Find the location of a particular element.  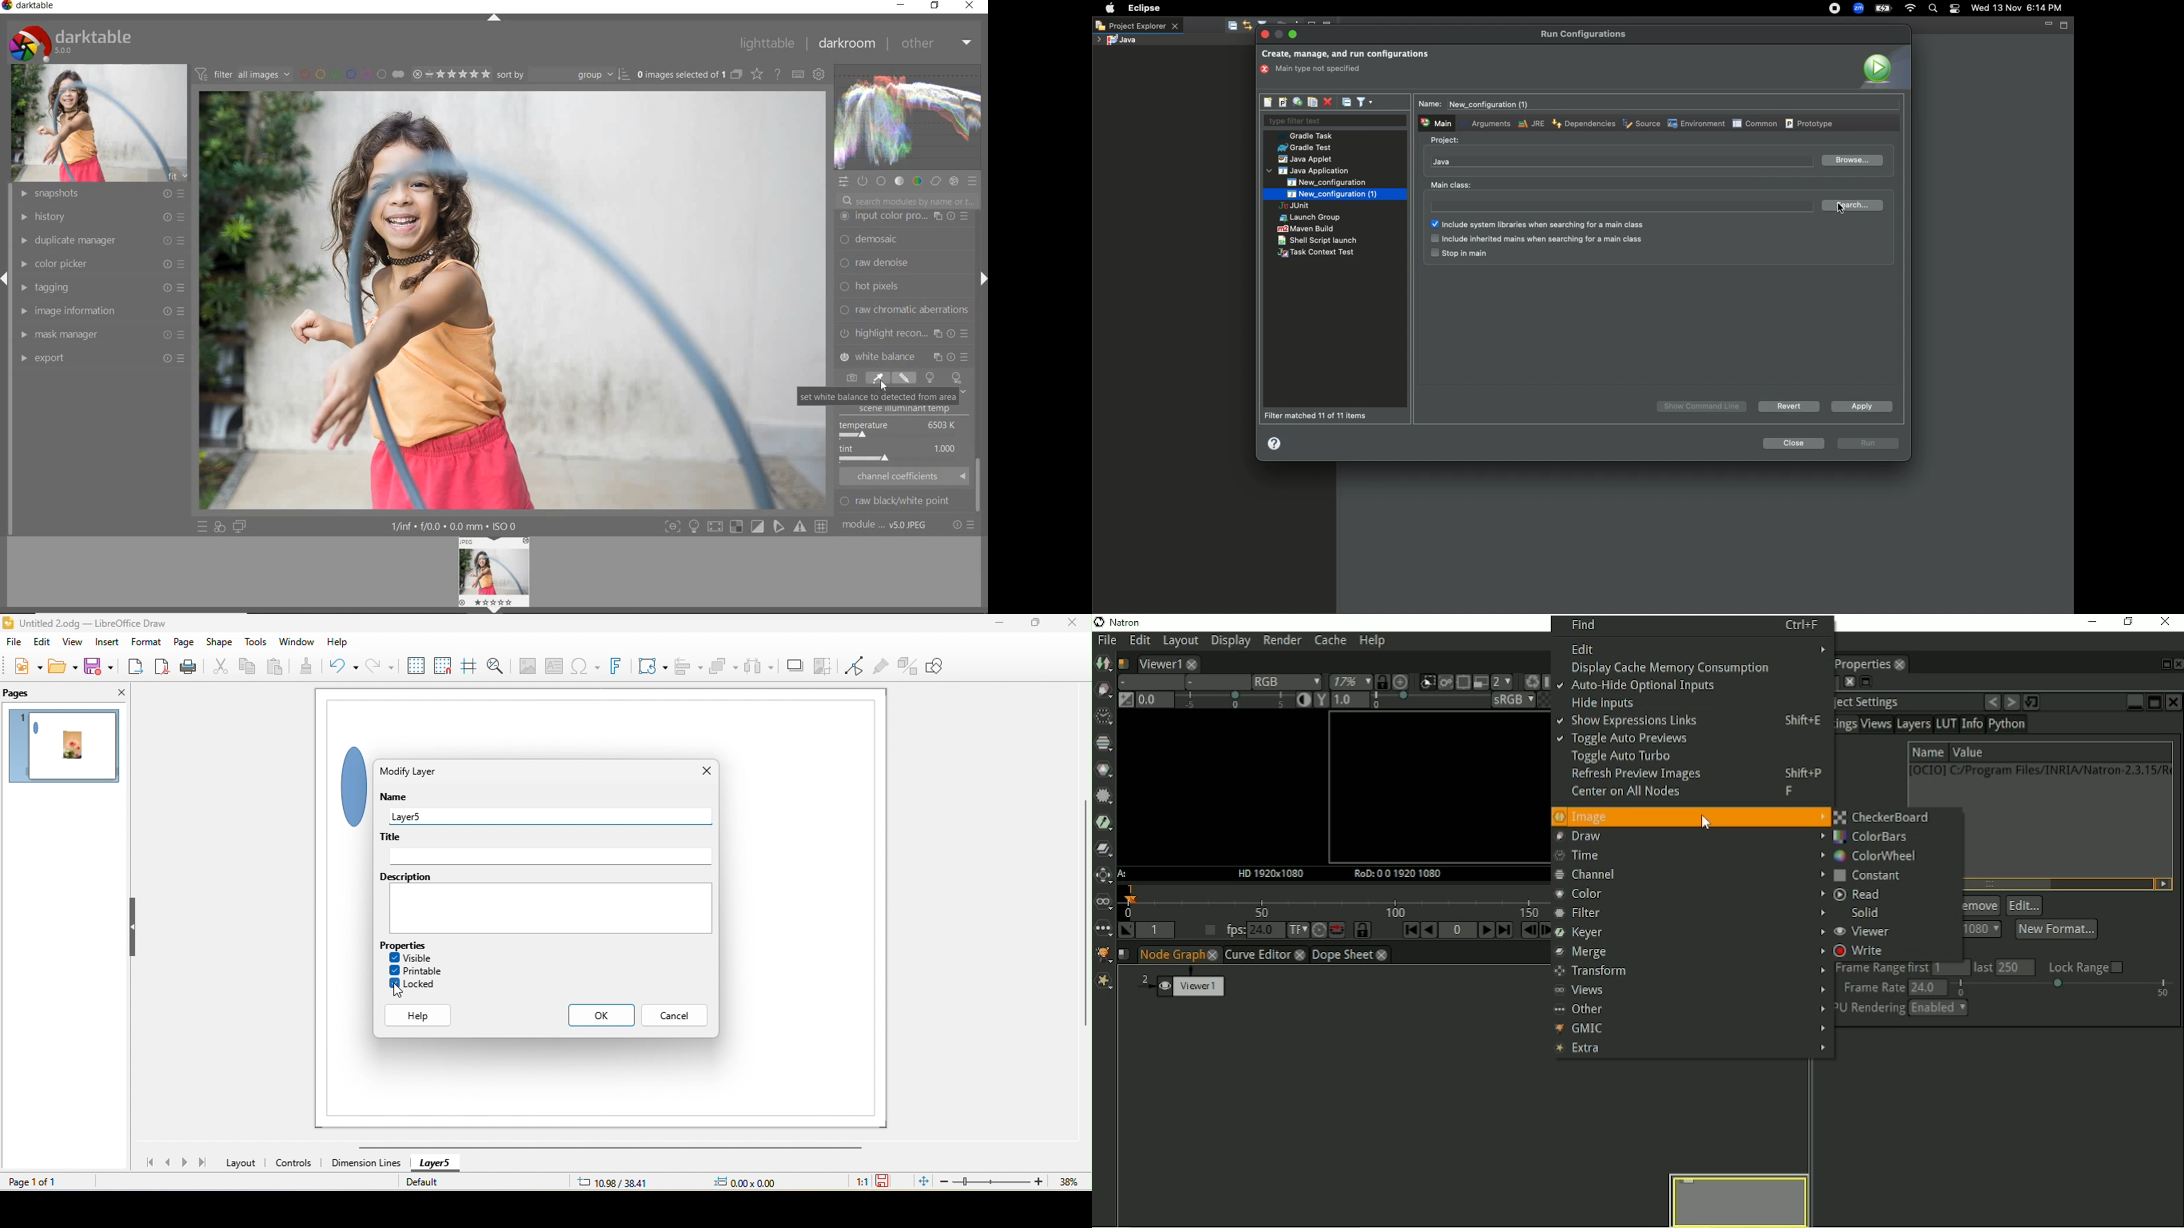

base is located at coordinates (882, 182).